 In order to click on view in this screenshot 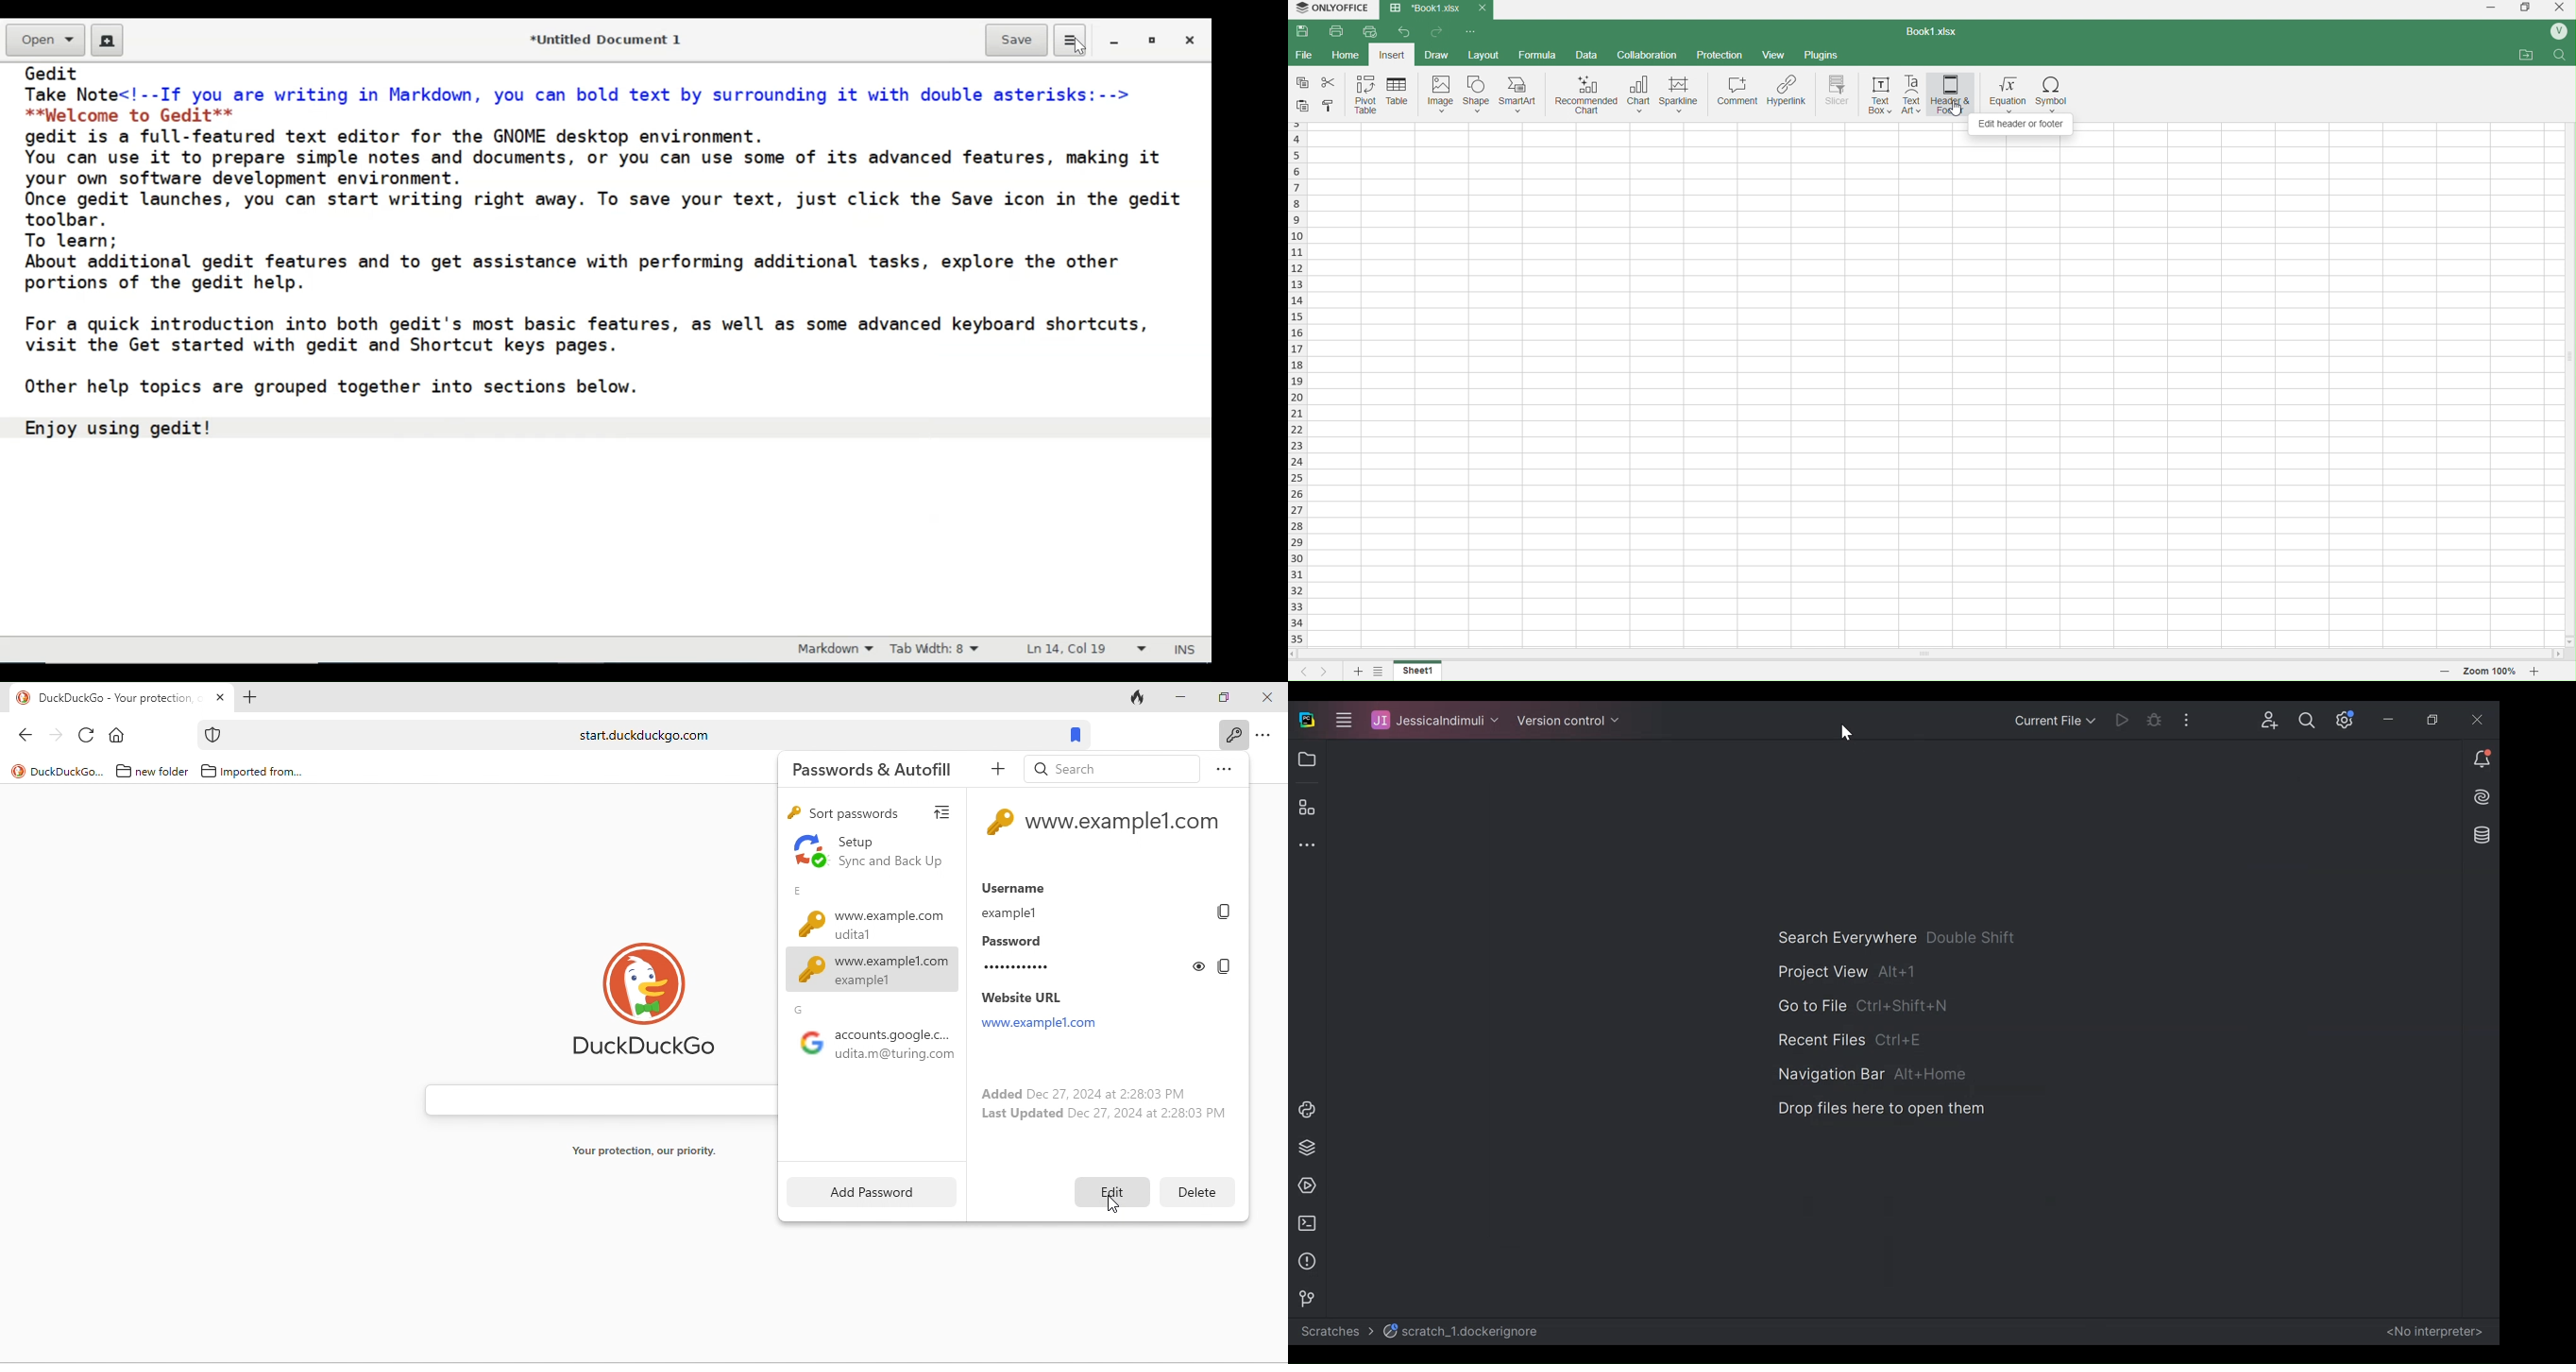, I will do `click(947, 810)`.